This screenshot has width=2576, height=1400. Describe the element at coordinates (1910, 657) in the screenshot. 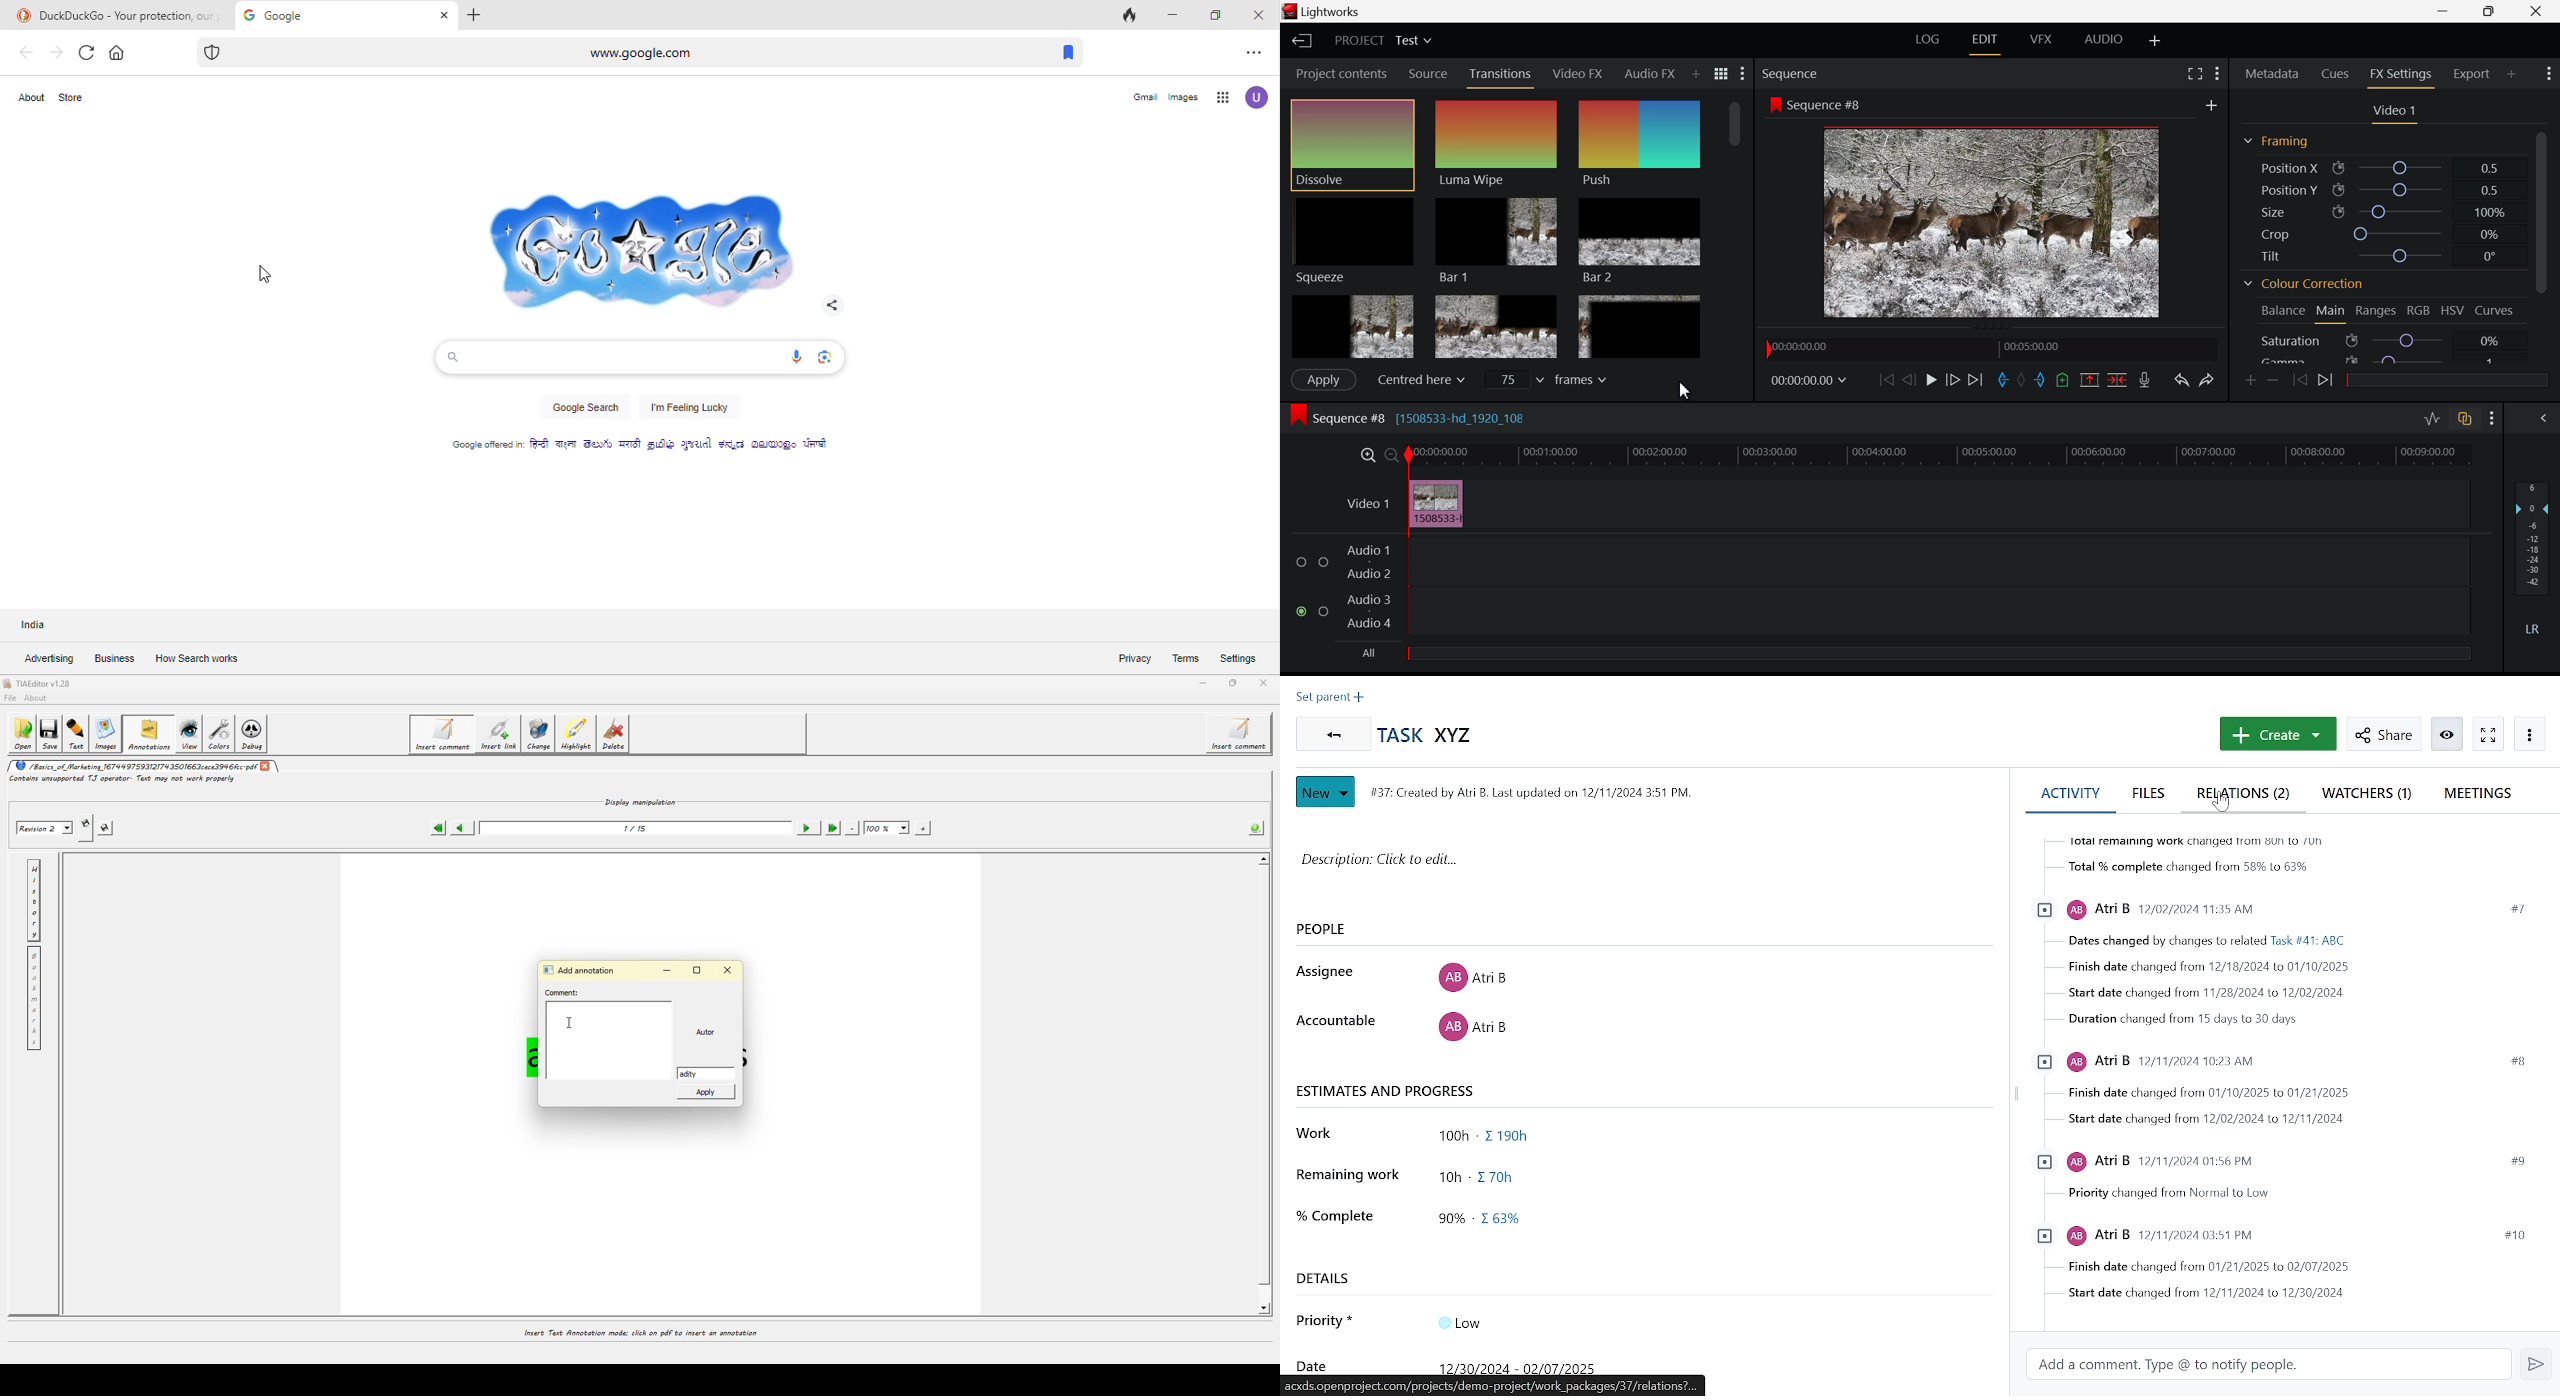

I see `All` at that location.